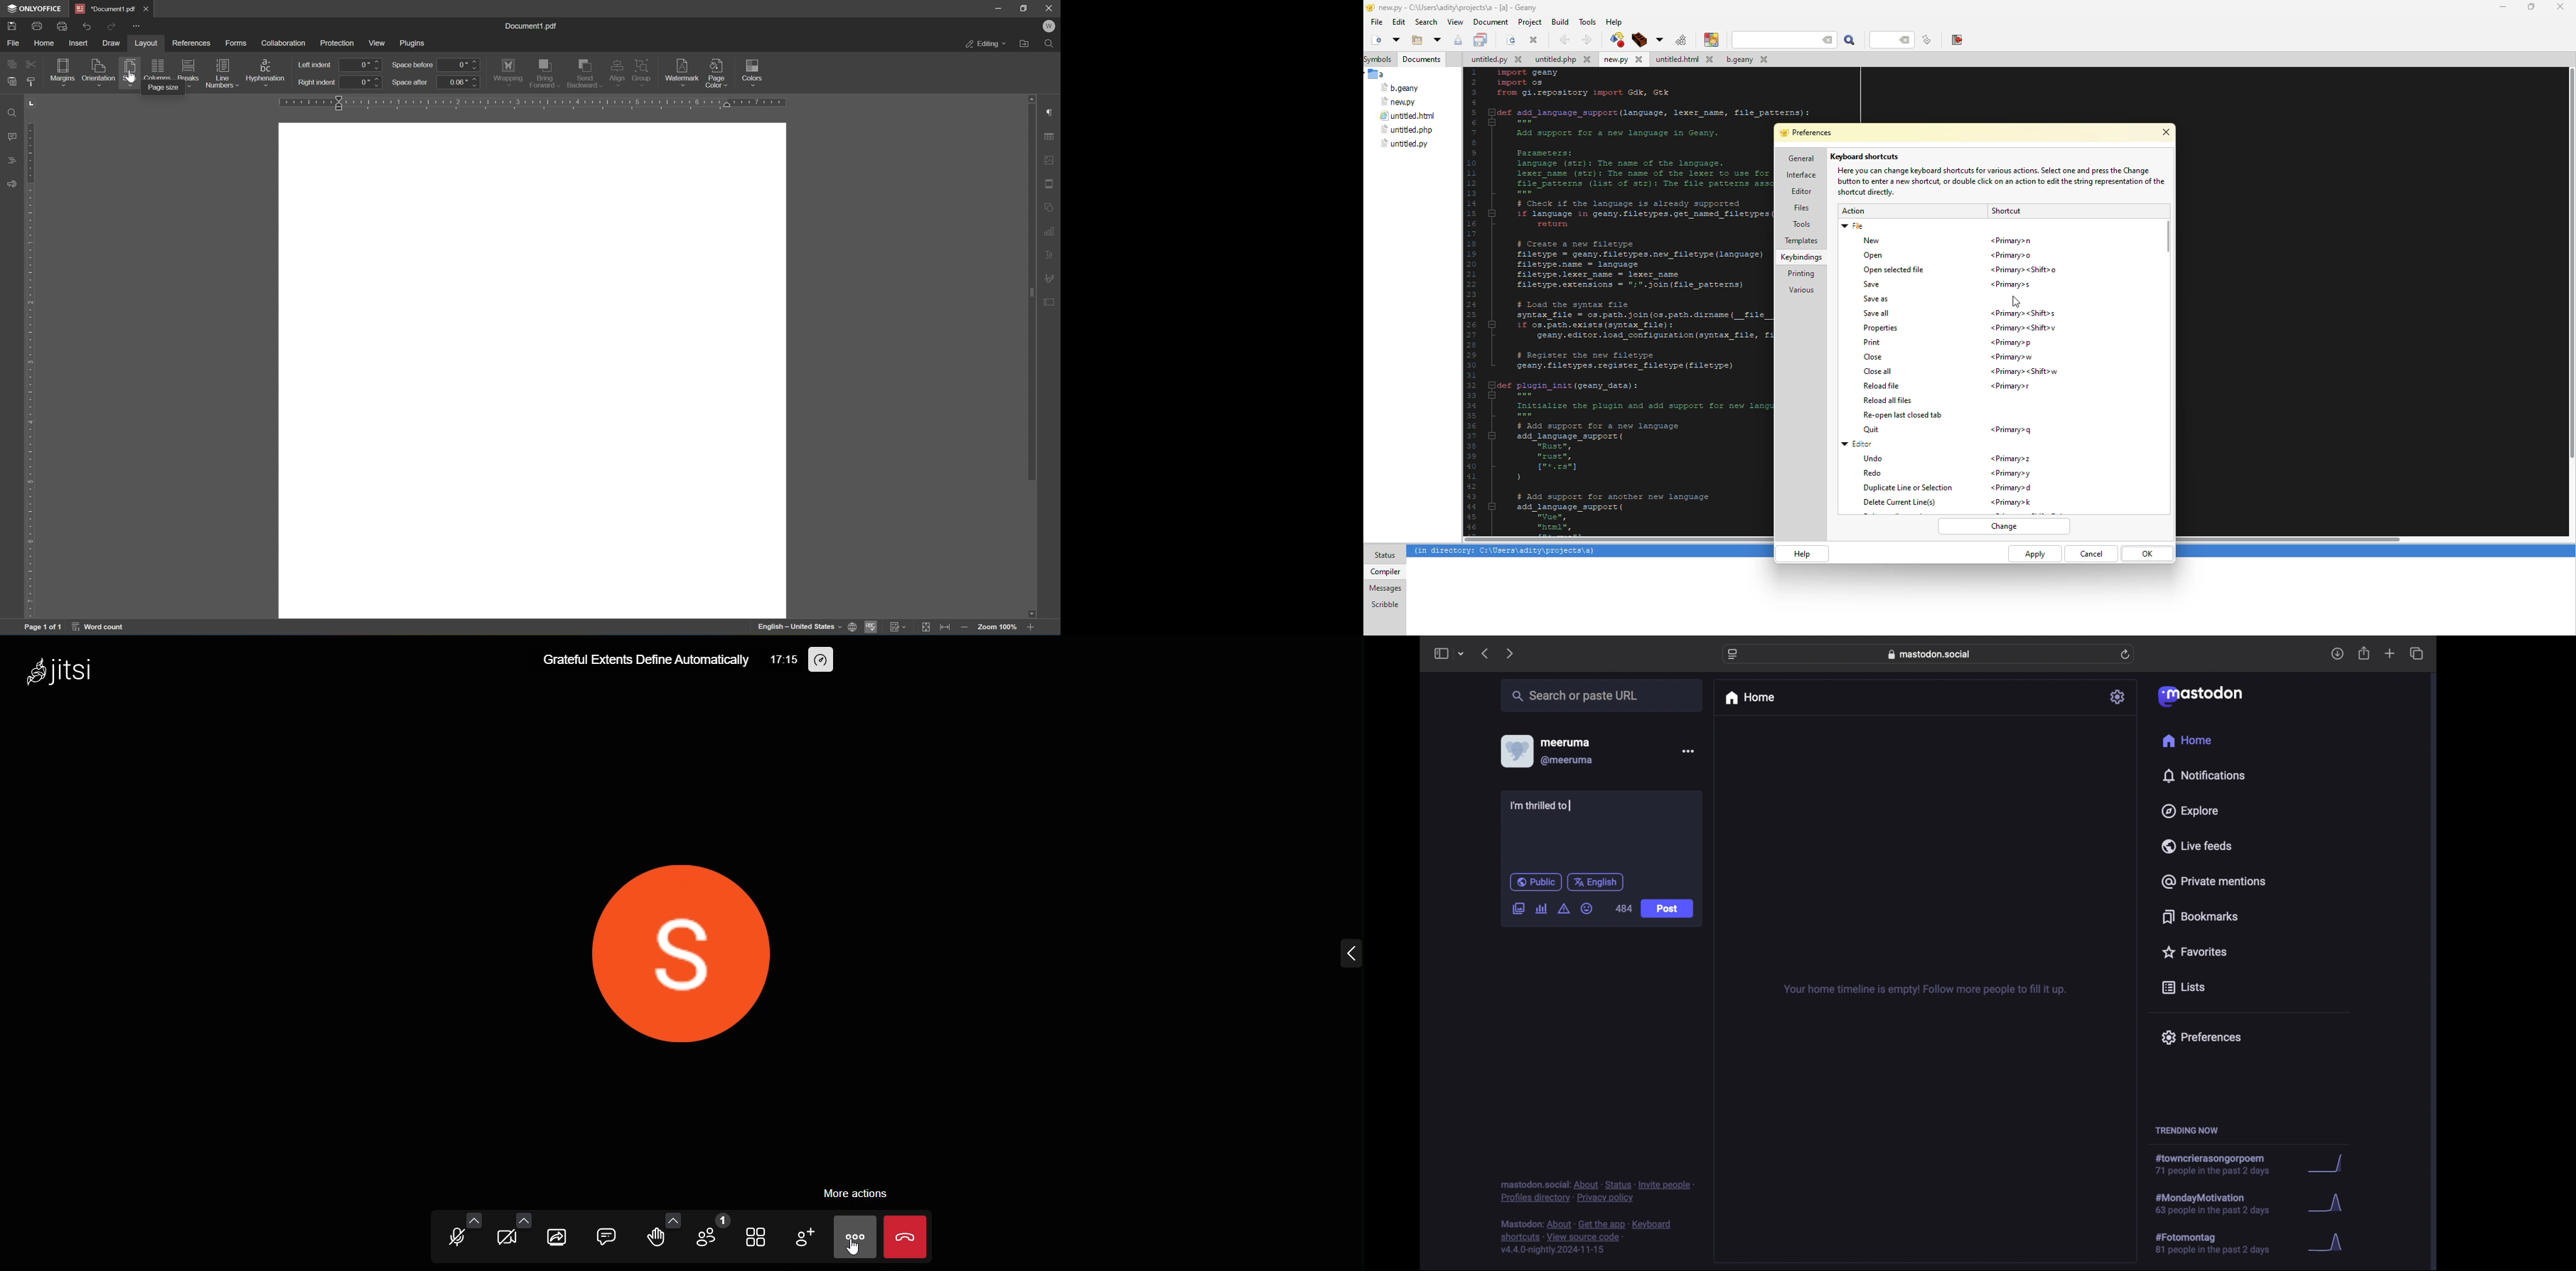 Image resolution: width=2576 pixels, height=1288 pixels. What do you see at coordinates (62, 25) in the screenshot?
I see `print preview` at bounding box center [62, 25].